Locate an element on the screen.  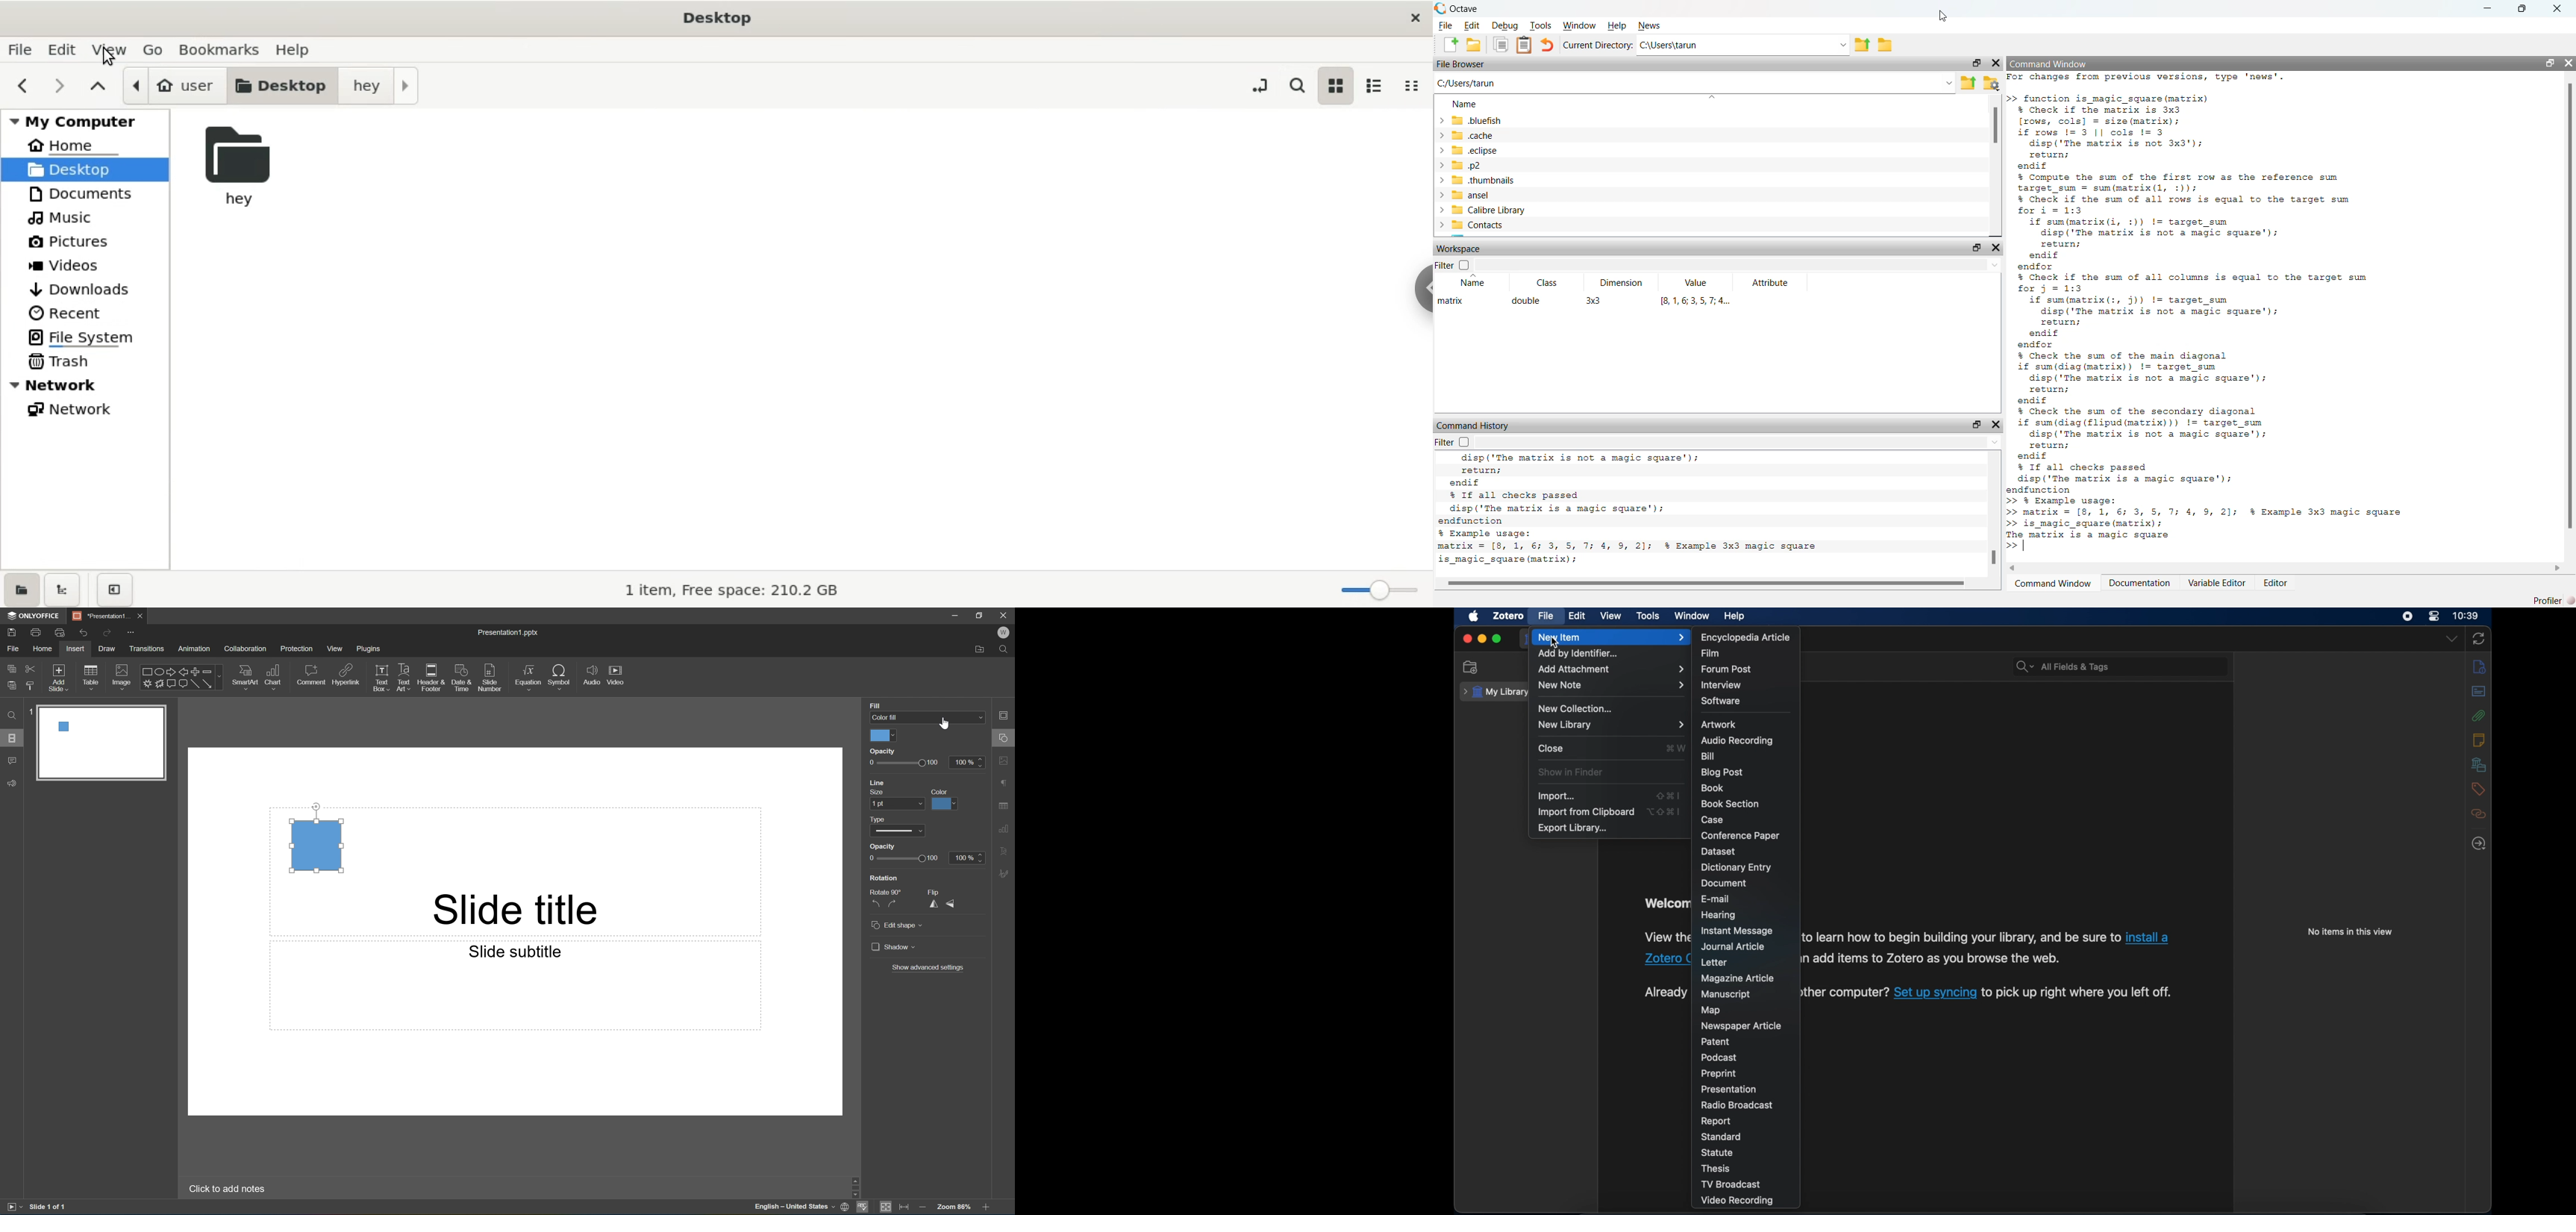
Color is located at coordinates (883, 735).